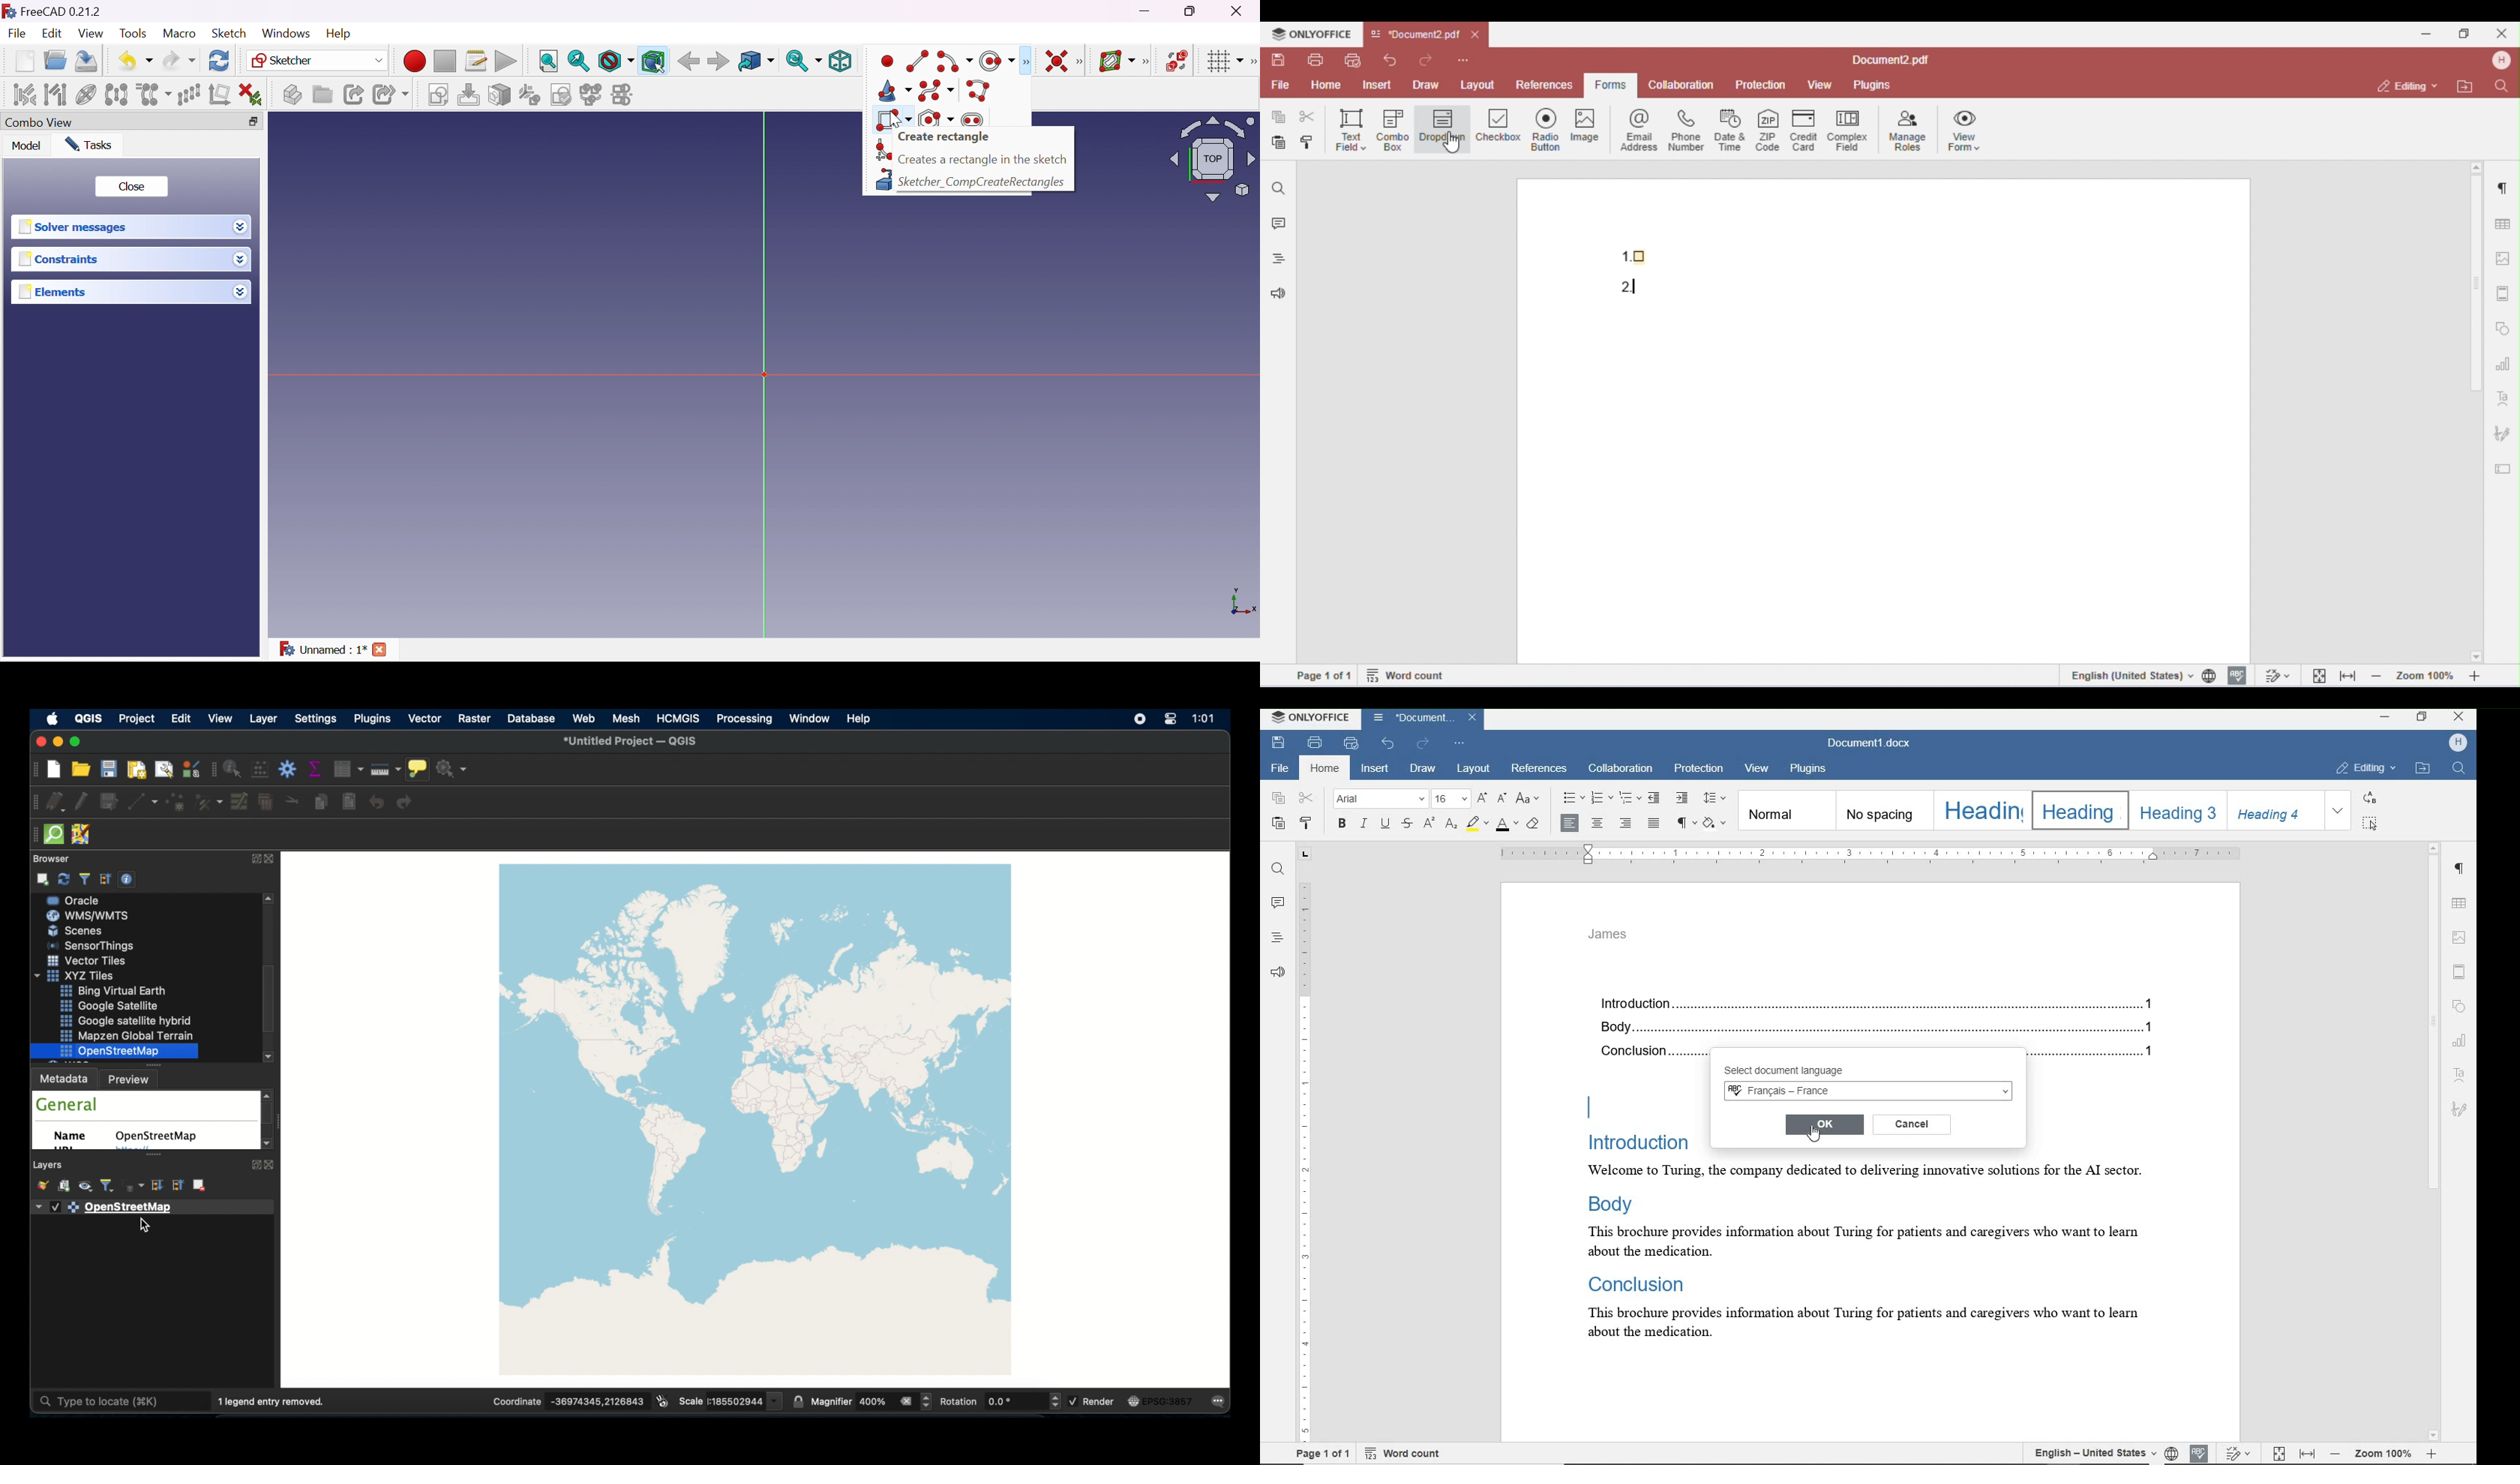  Describe the element at coordinates (286, 33) in the screenshot. I see `Windows` at that location.